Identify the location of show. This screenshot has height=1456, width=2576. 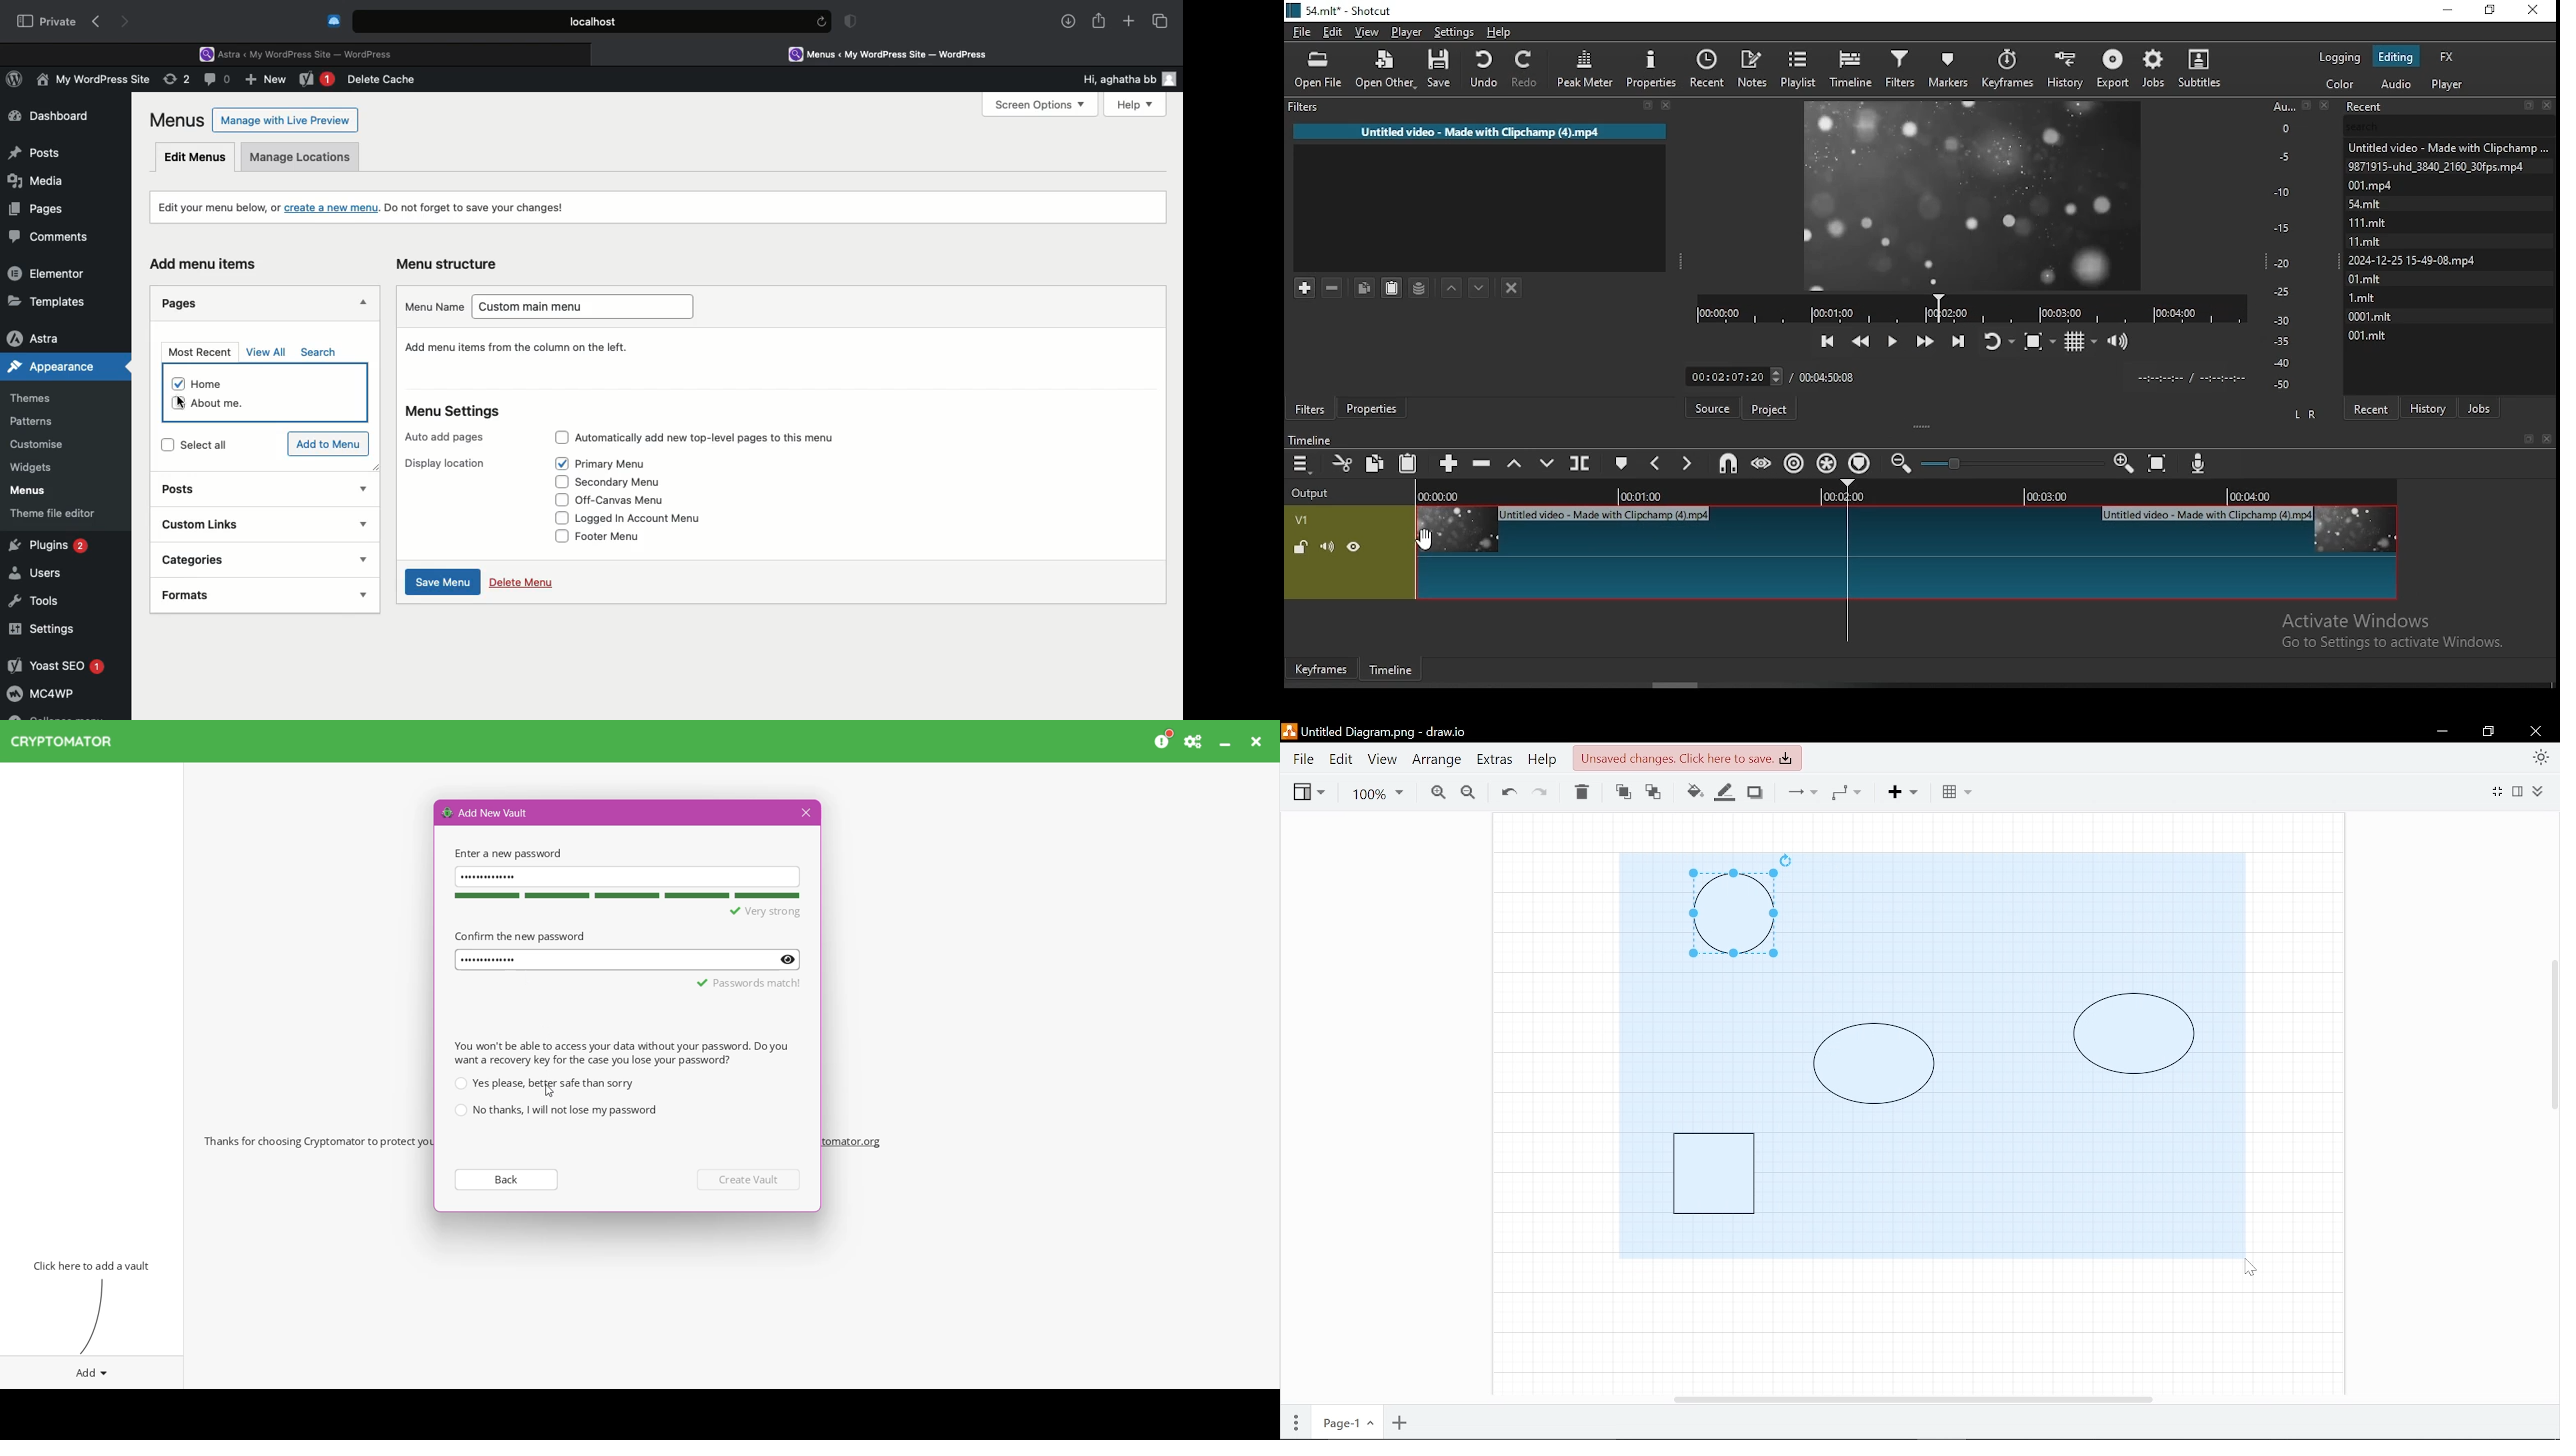
(362, 524).